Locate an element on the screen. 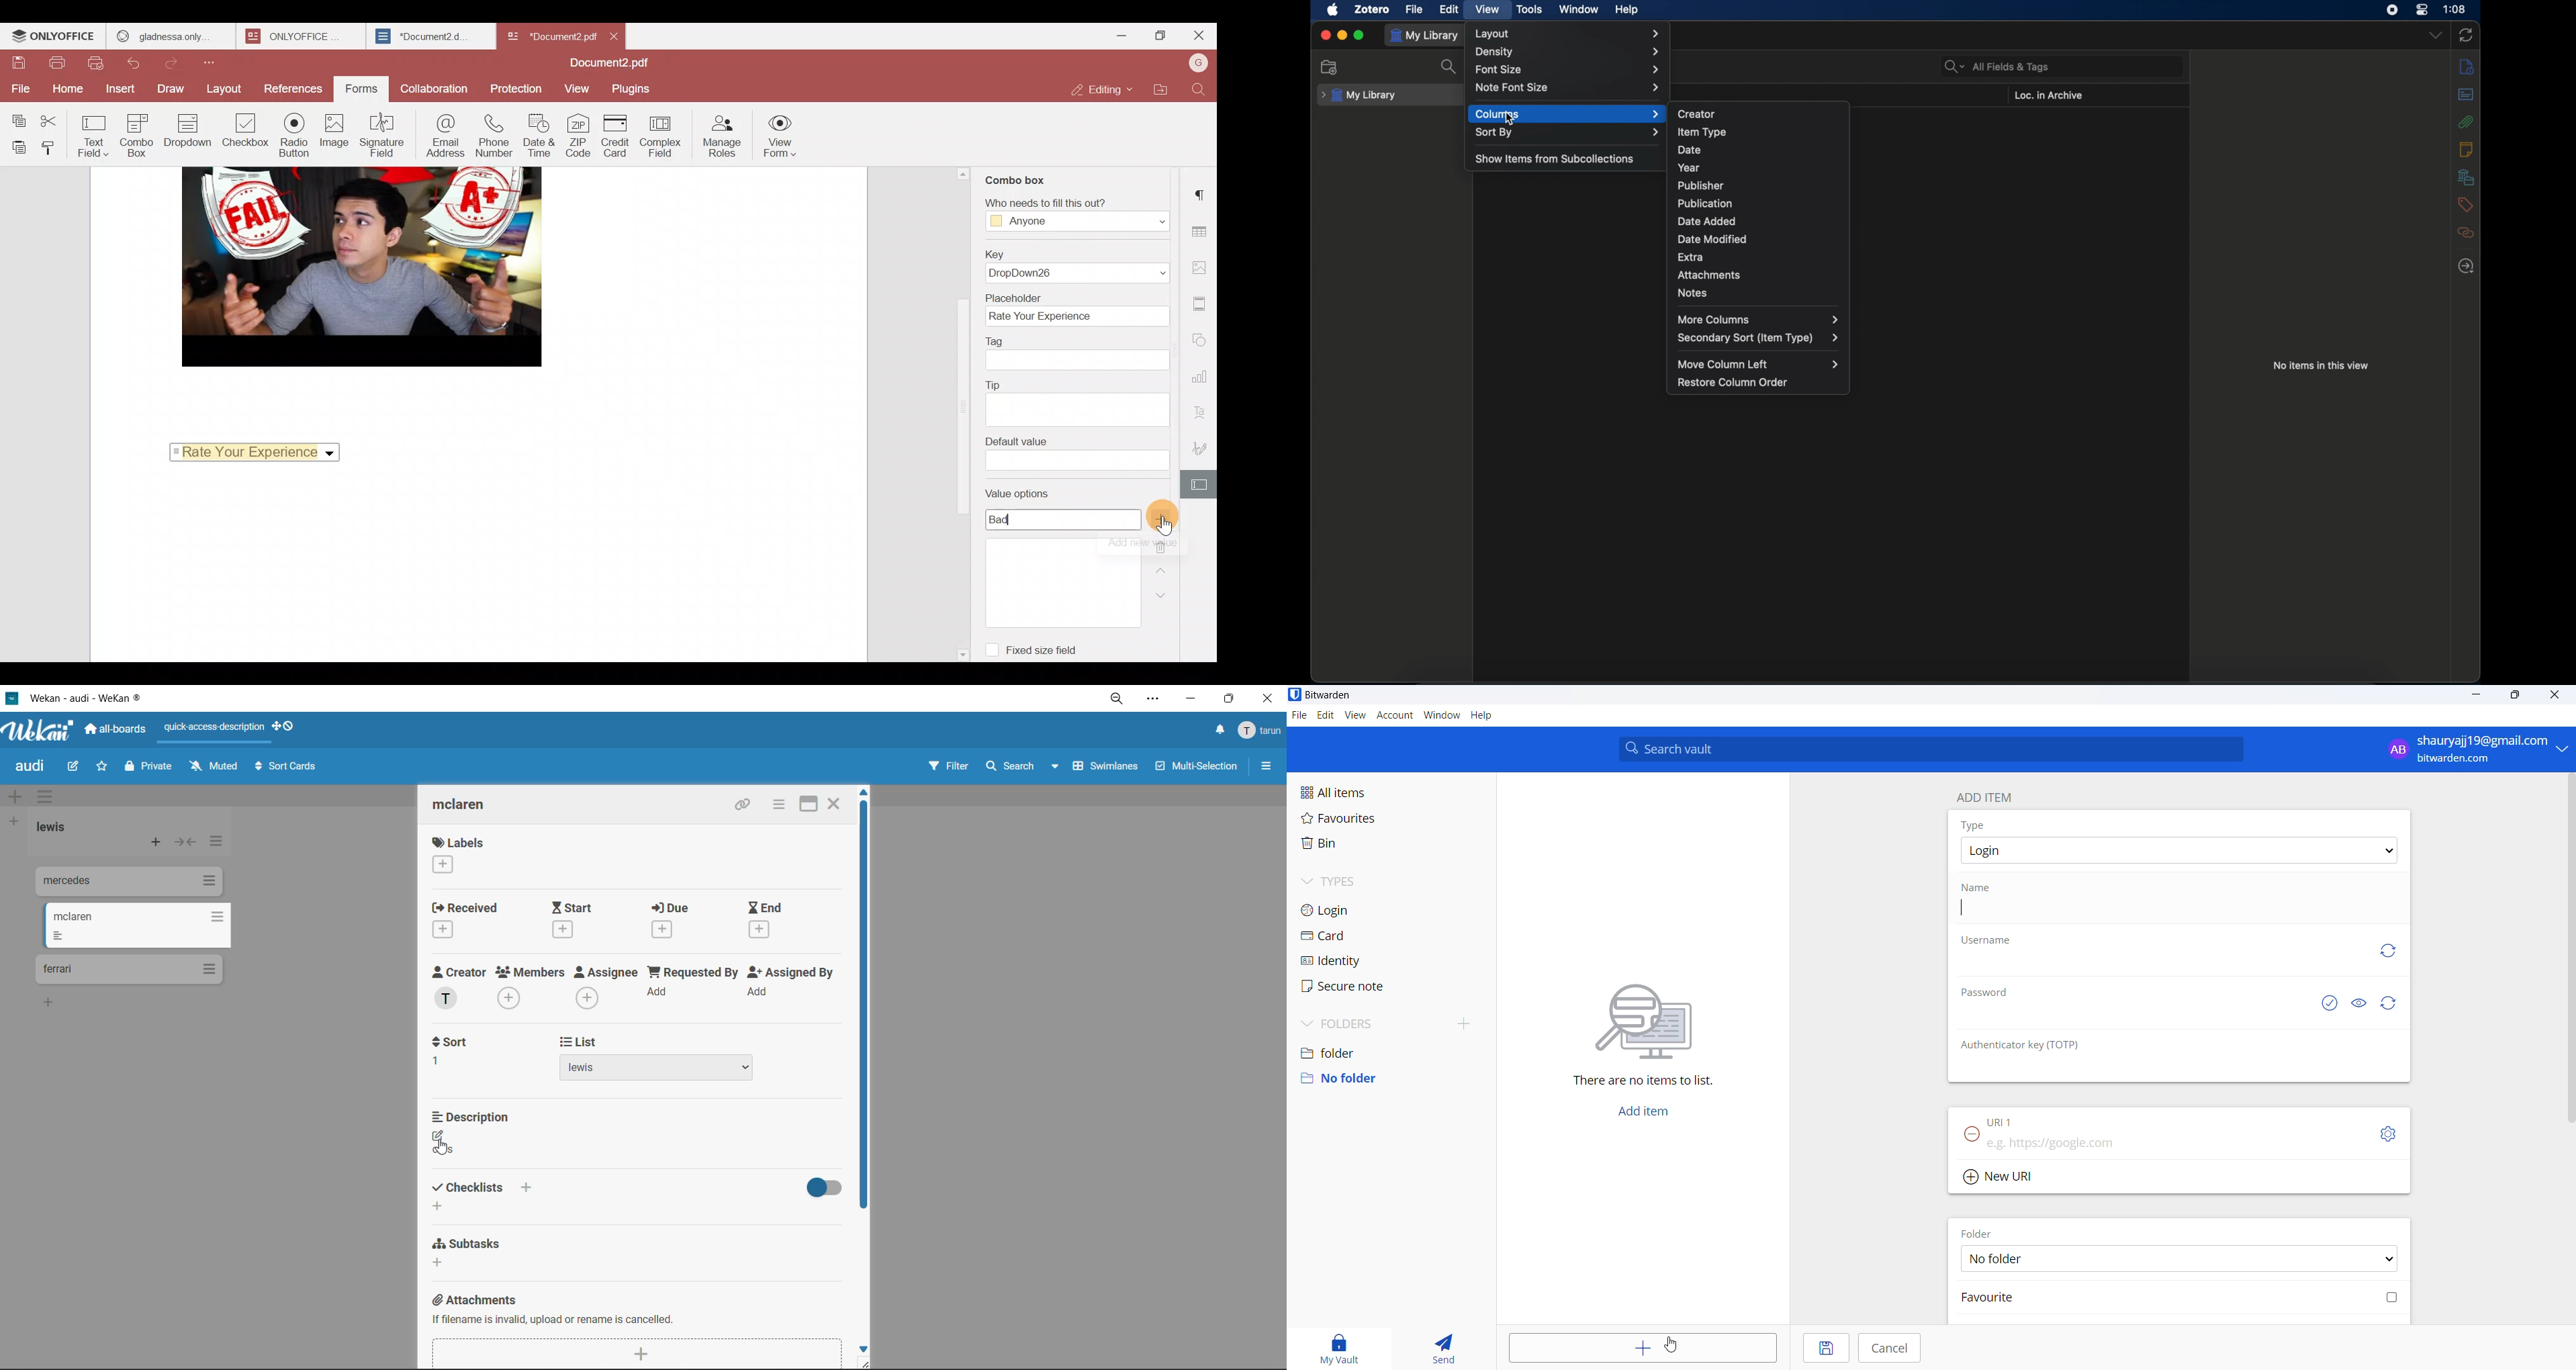 Image resolution: width=2576 pixels, height=1372 pixels. apple is located at coordinates (1334, 10).